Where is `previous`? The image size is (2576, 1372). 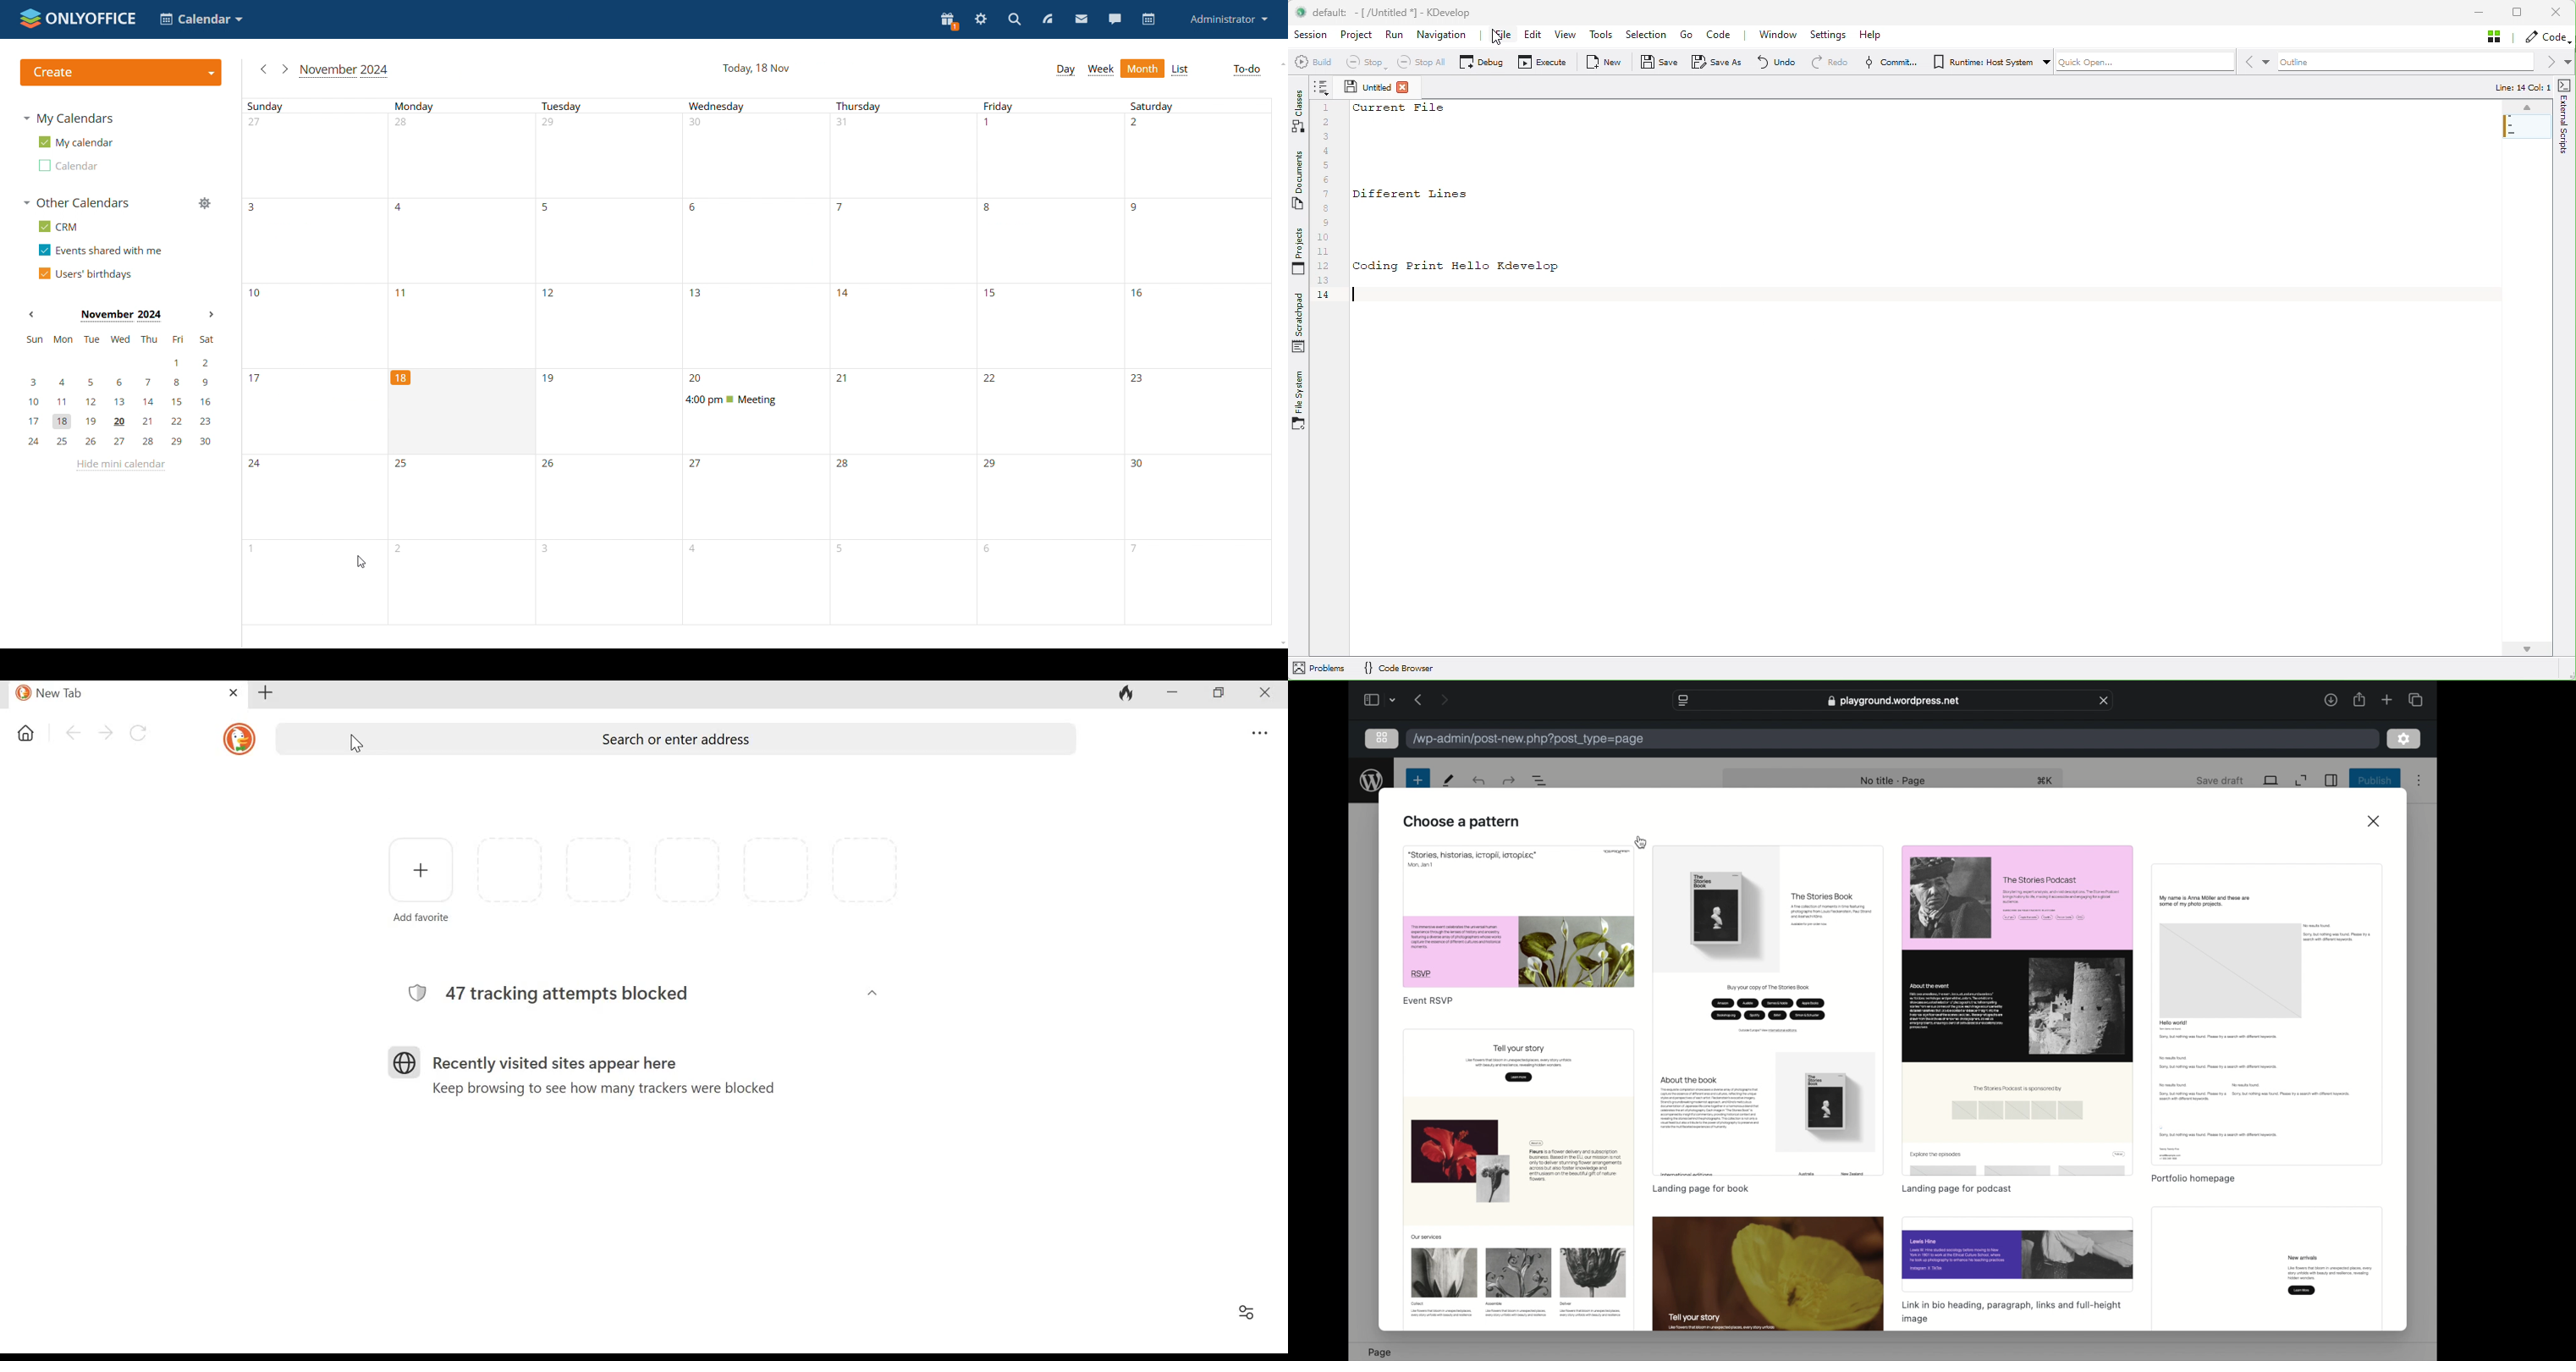
previous is located at coordinates (1417, 699).